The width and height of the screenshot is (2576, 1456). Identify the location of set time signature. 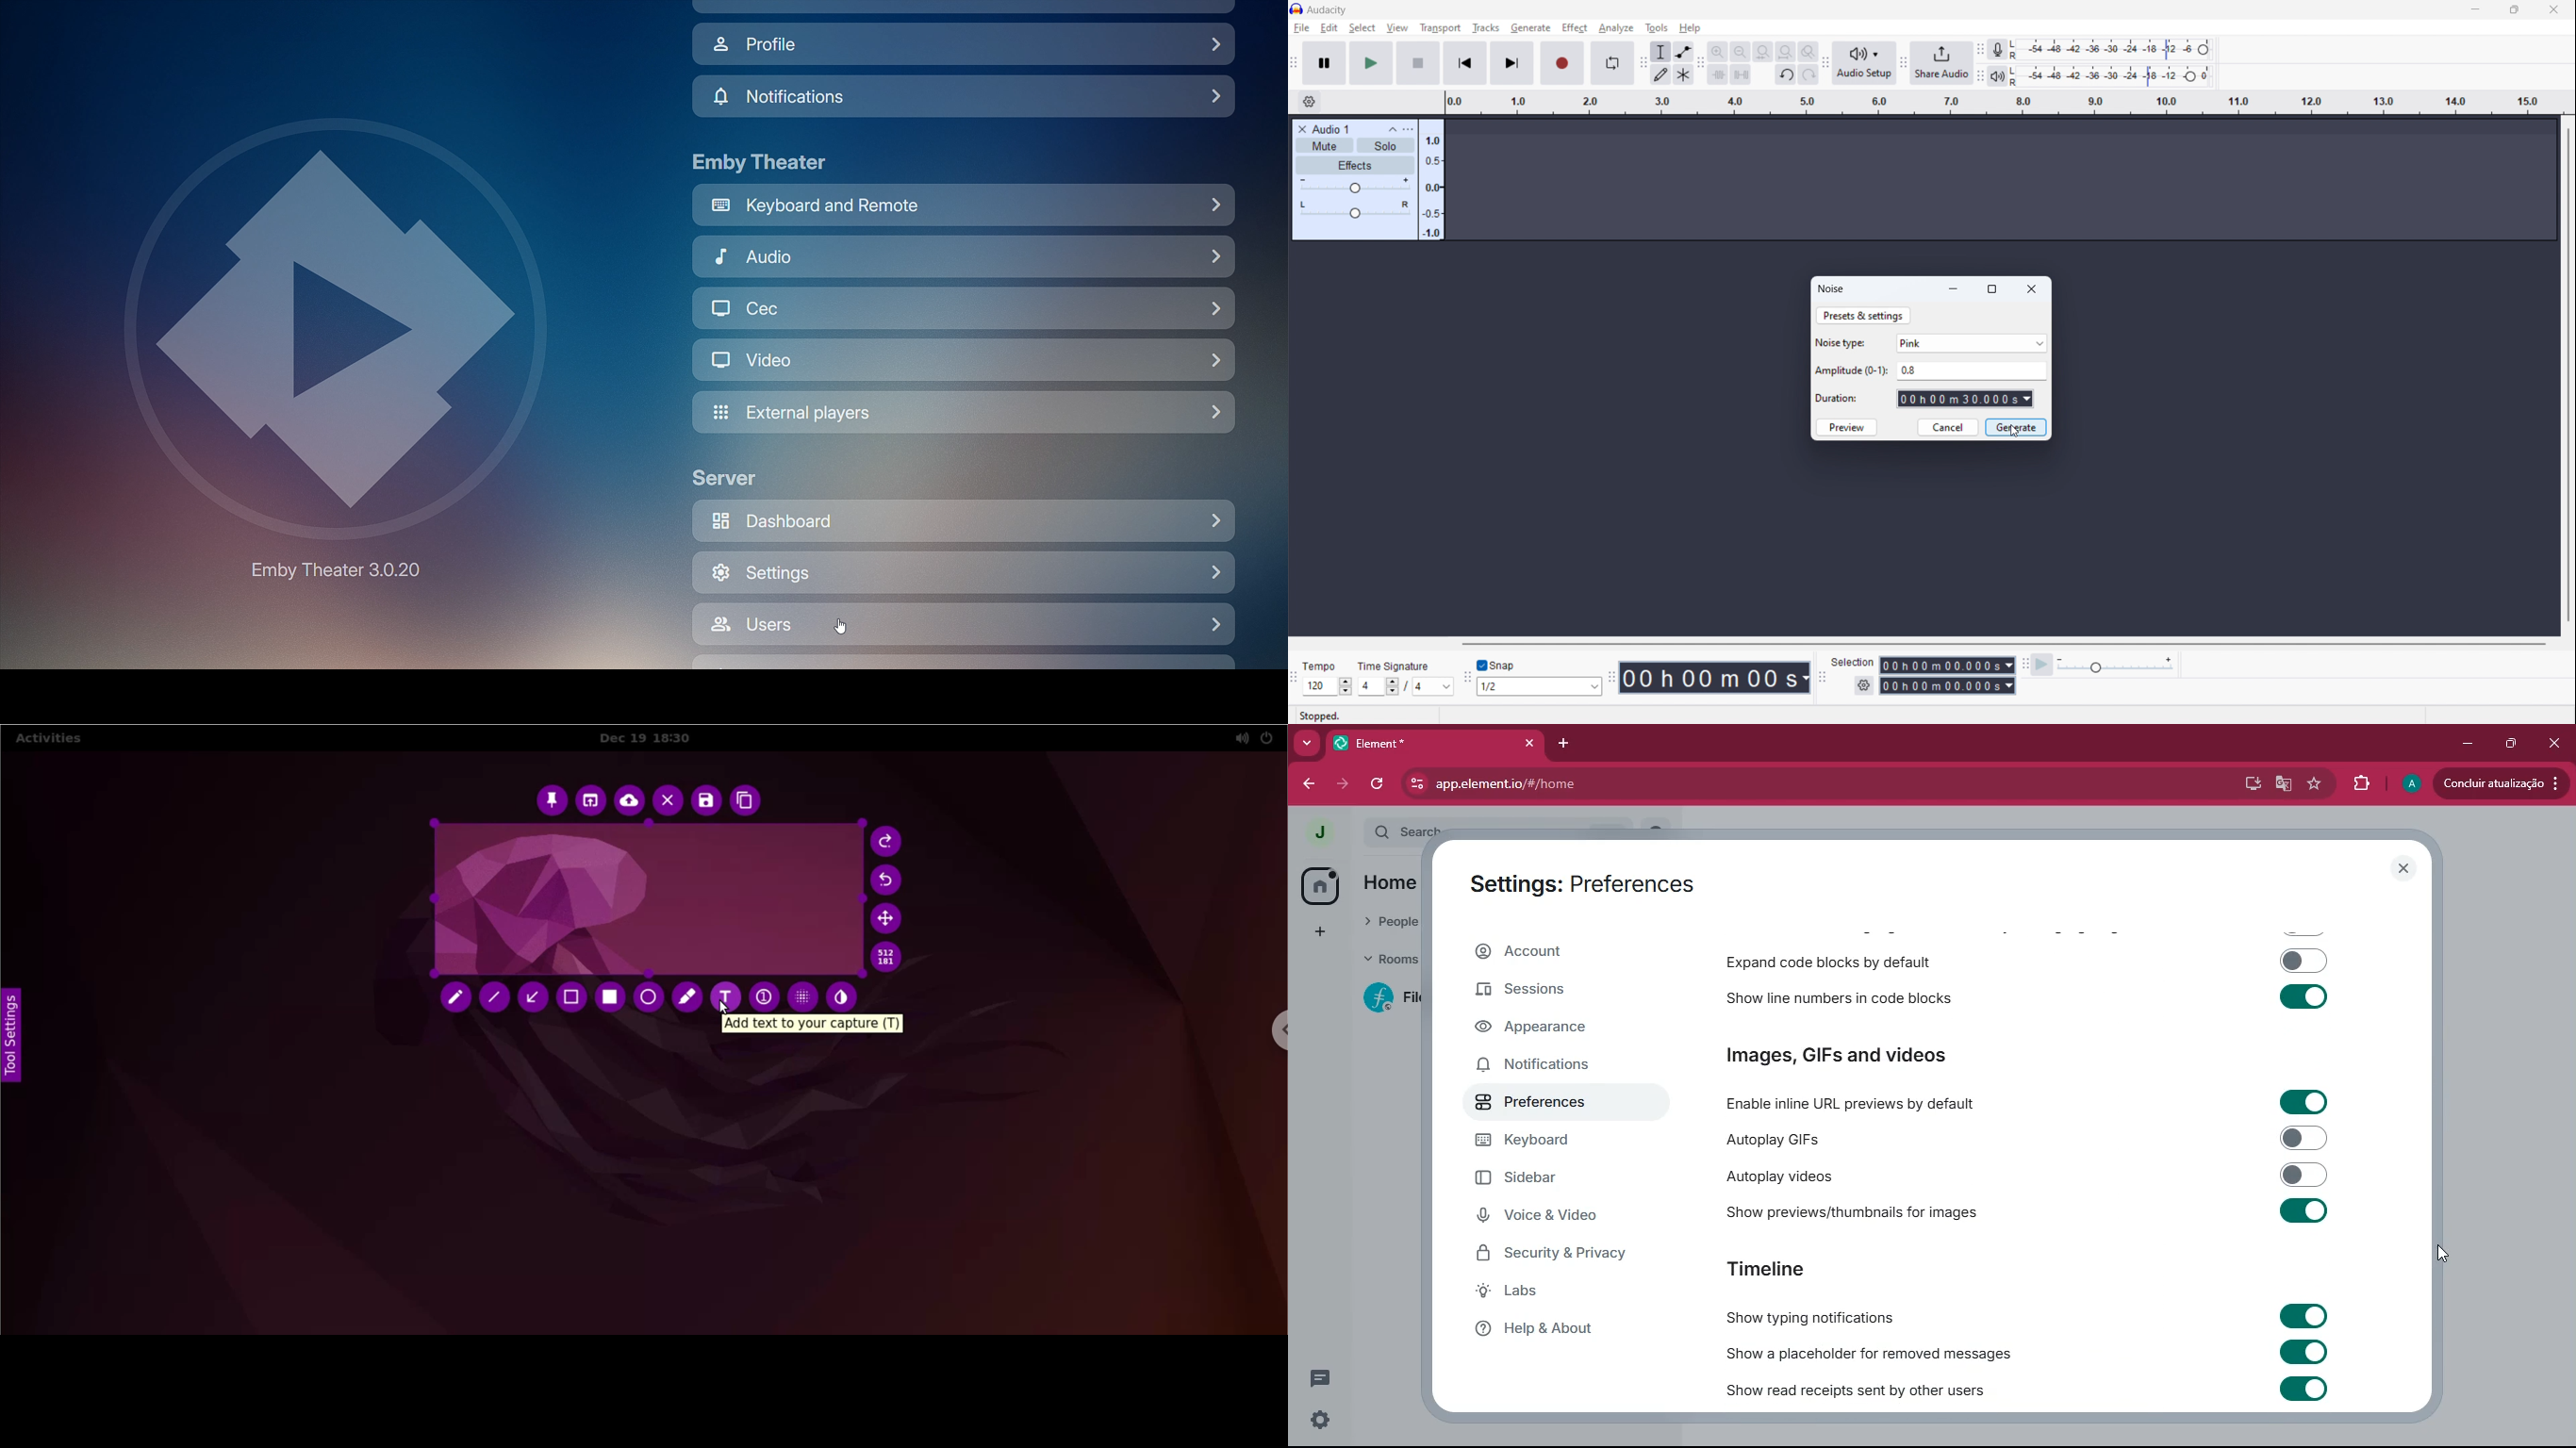
(1407, 686).